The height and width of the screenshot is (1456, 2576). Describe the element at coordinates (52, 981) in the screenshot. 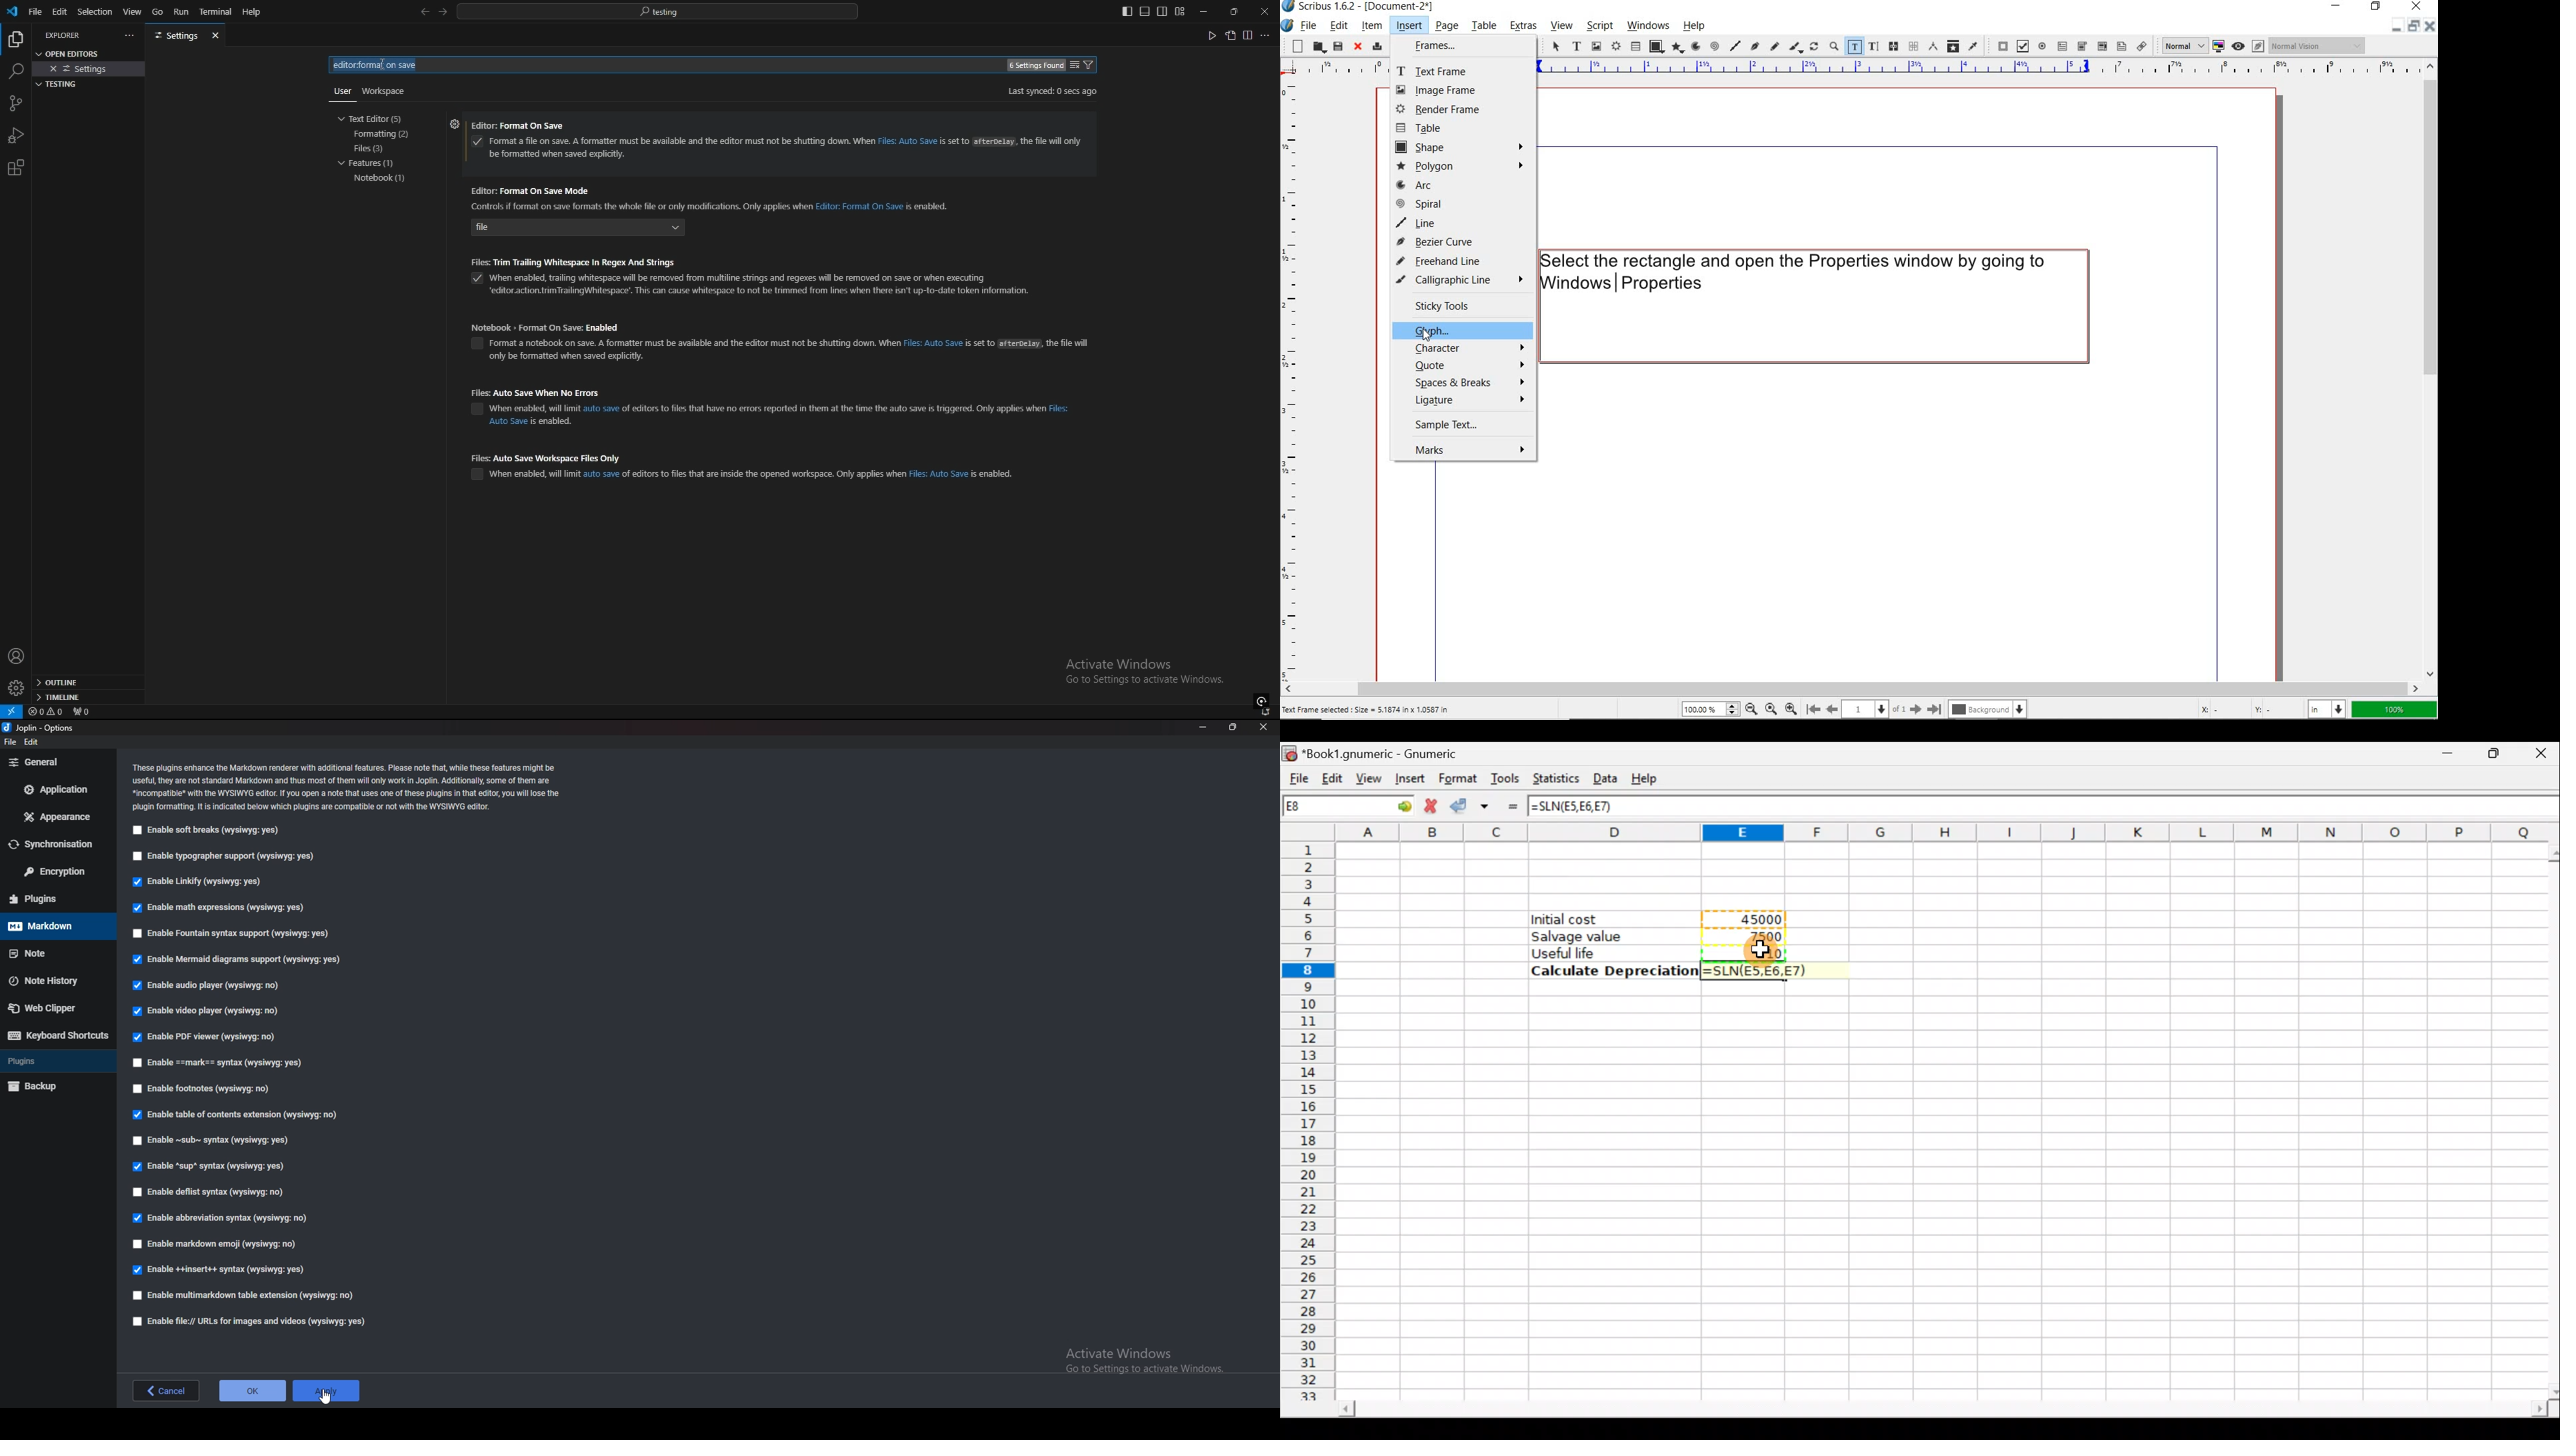

I see `Note history` at that location.